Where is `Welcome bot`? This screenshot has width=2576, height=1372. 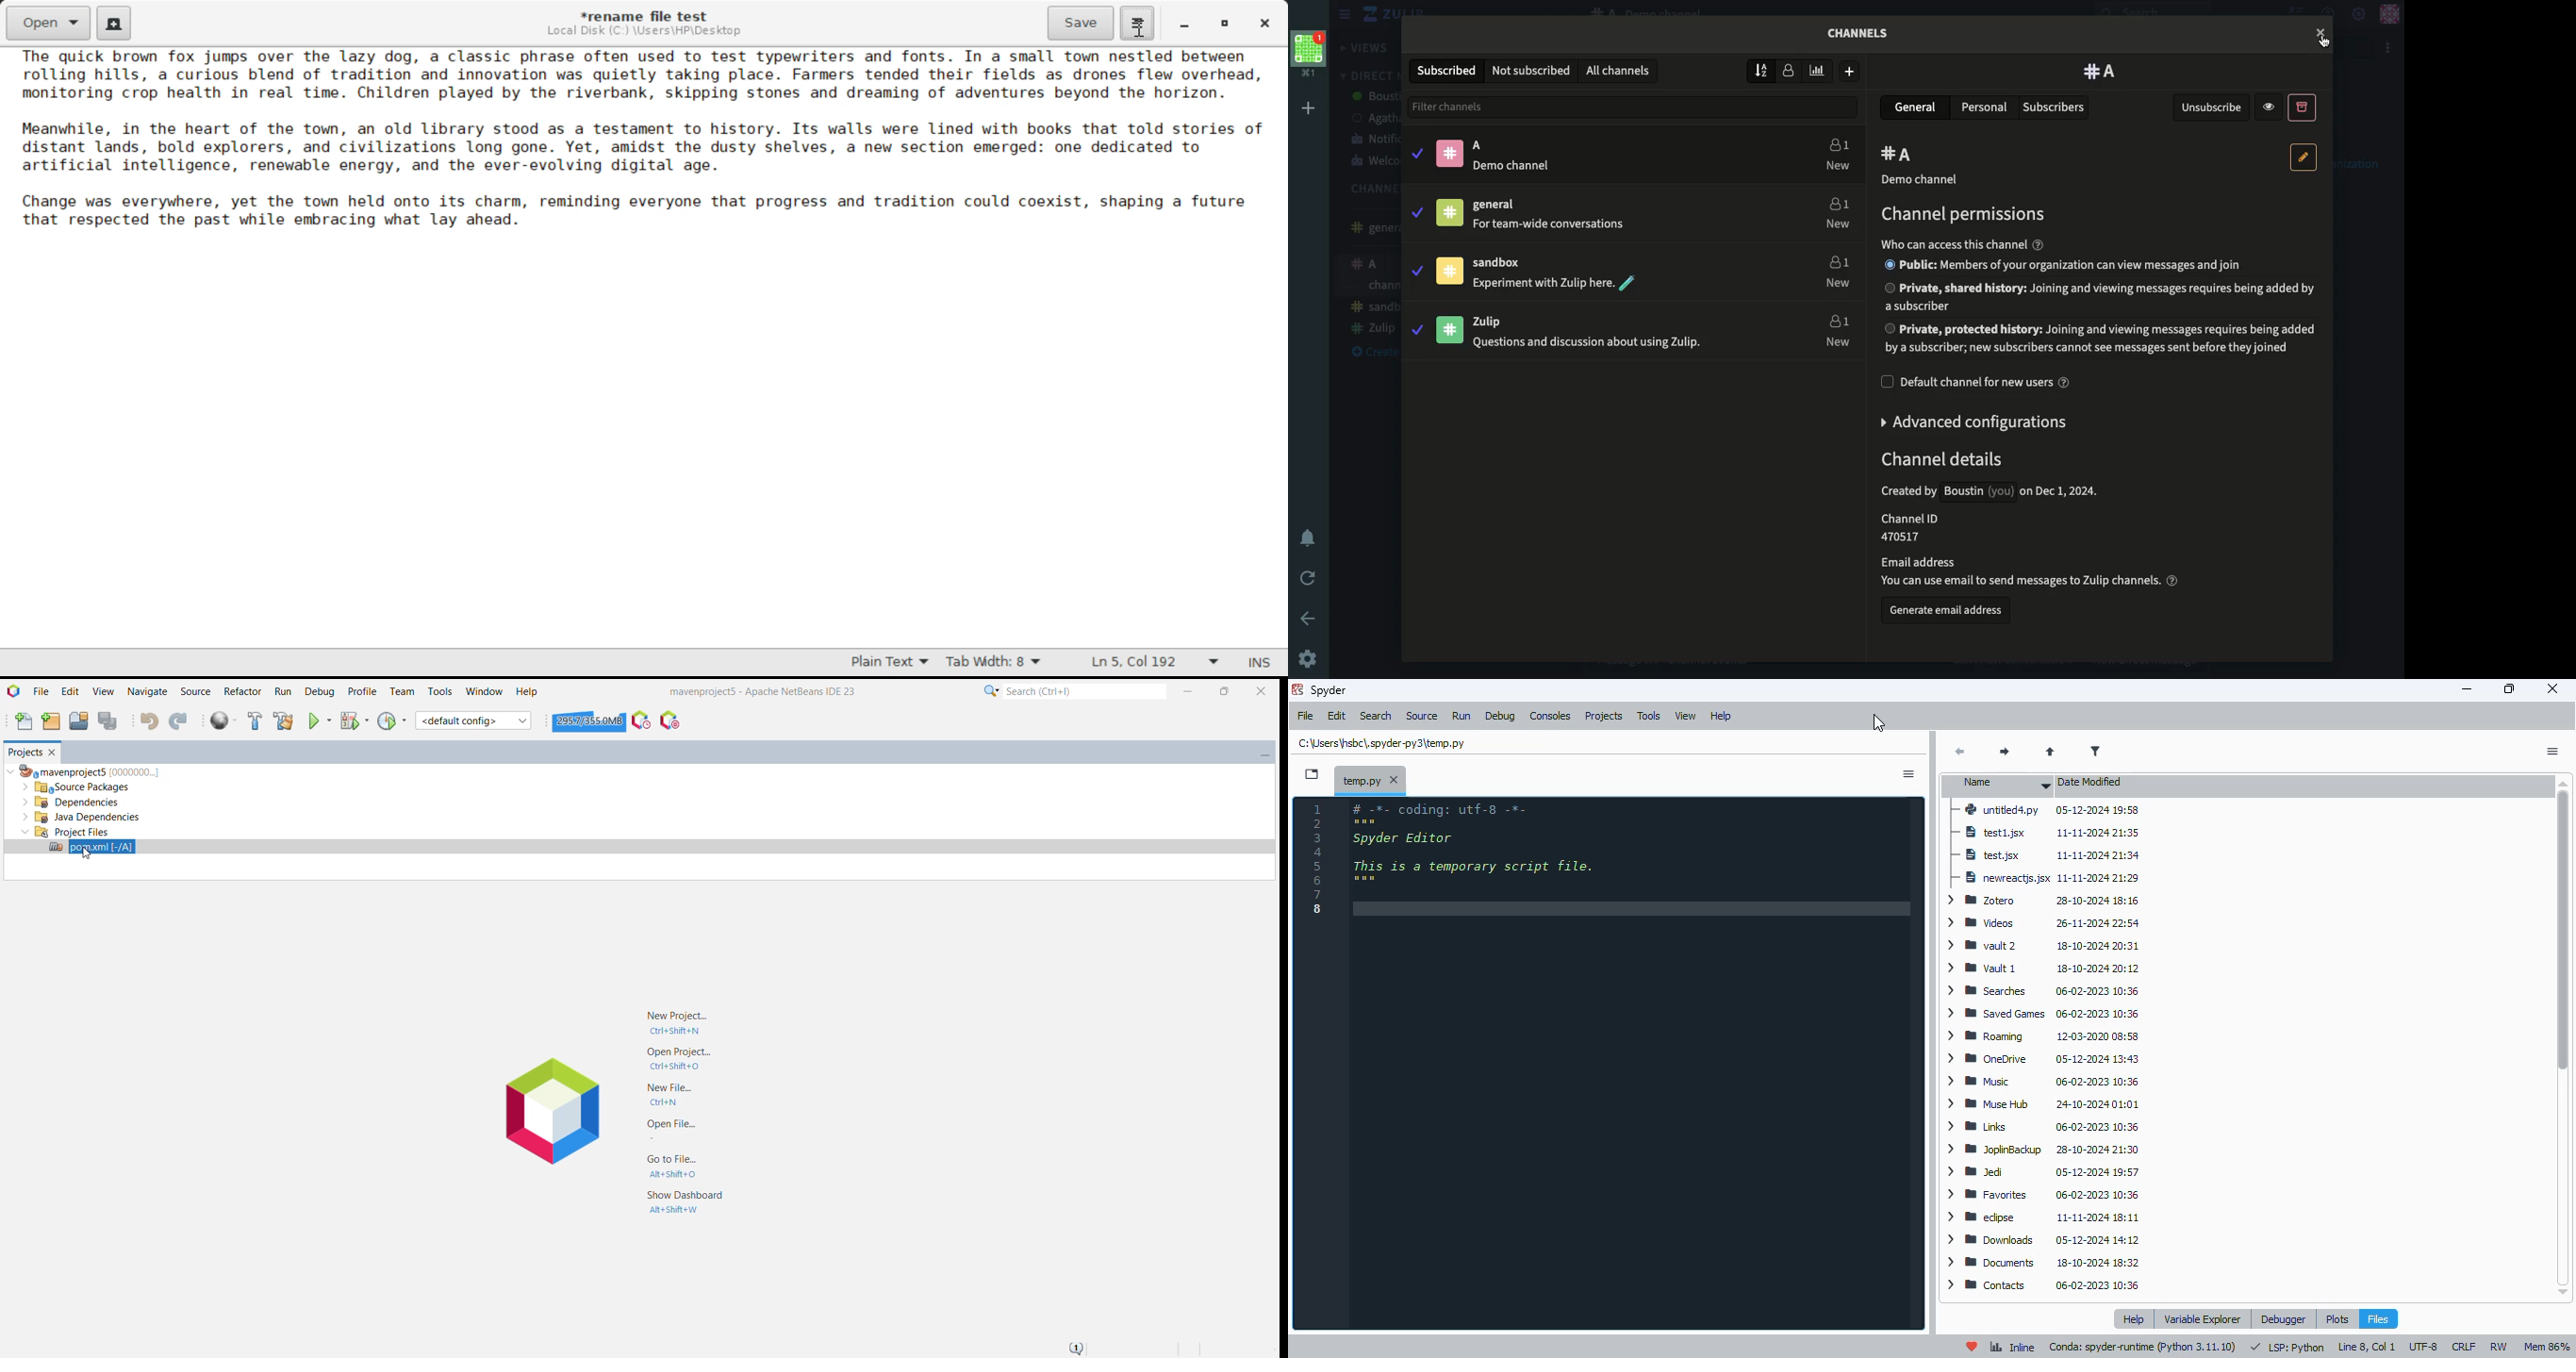
Welcome bot is located at coordinates (1374, 162).